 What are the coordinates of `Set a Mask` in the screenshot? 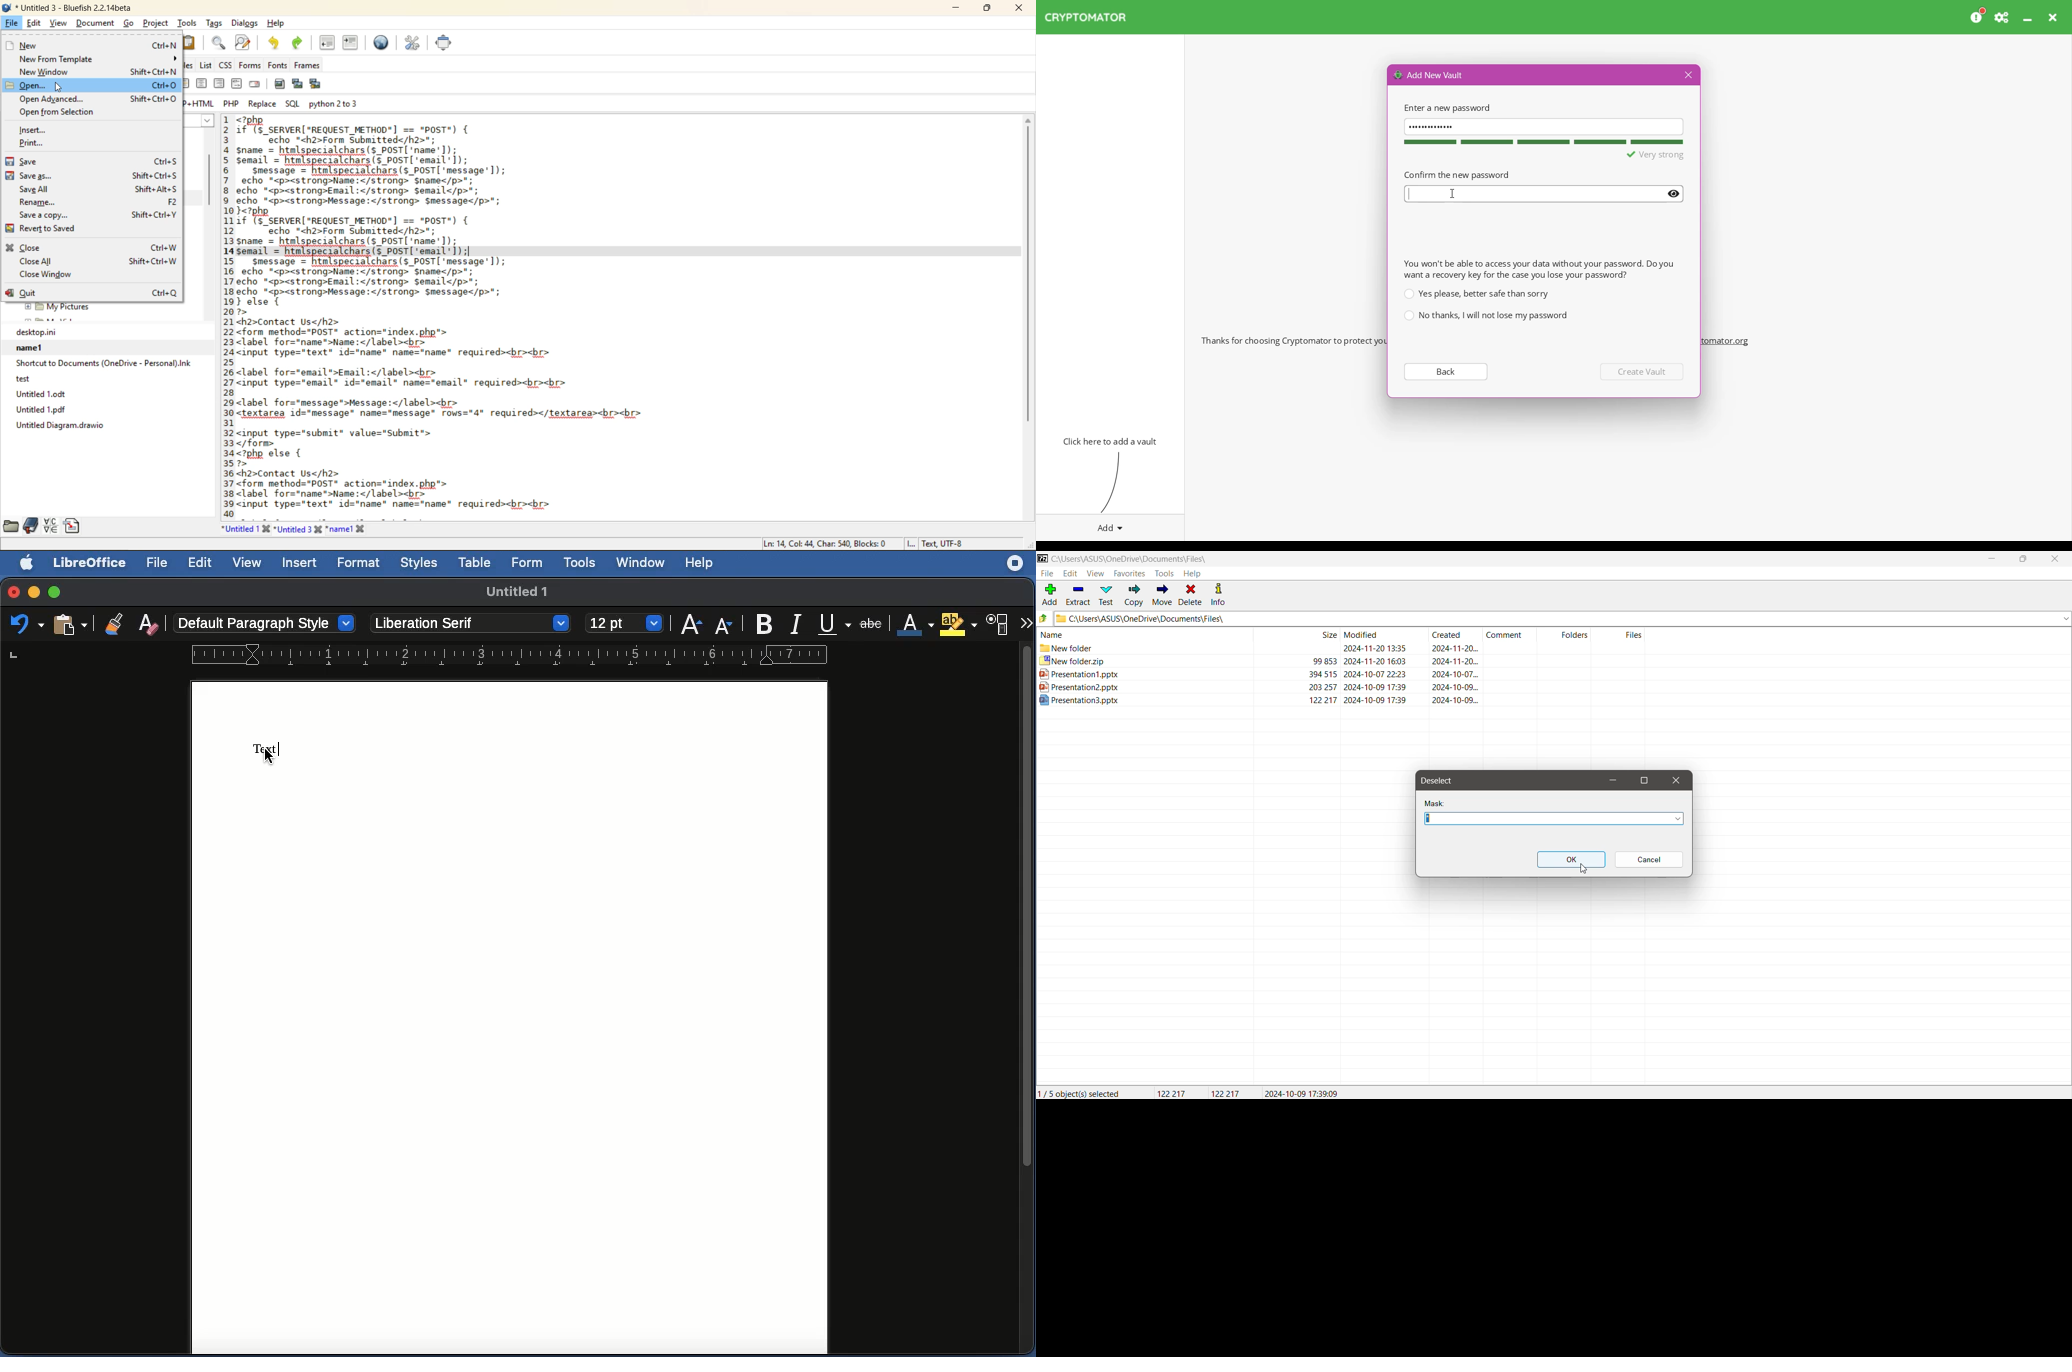 It's located at (1555, 819).